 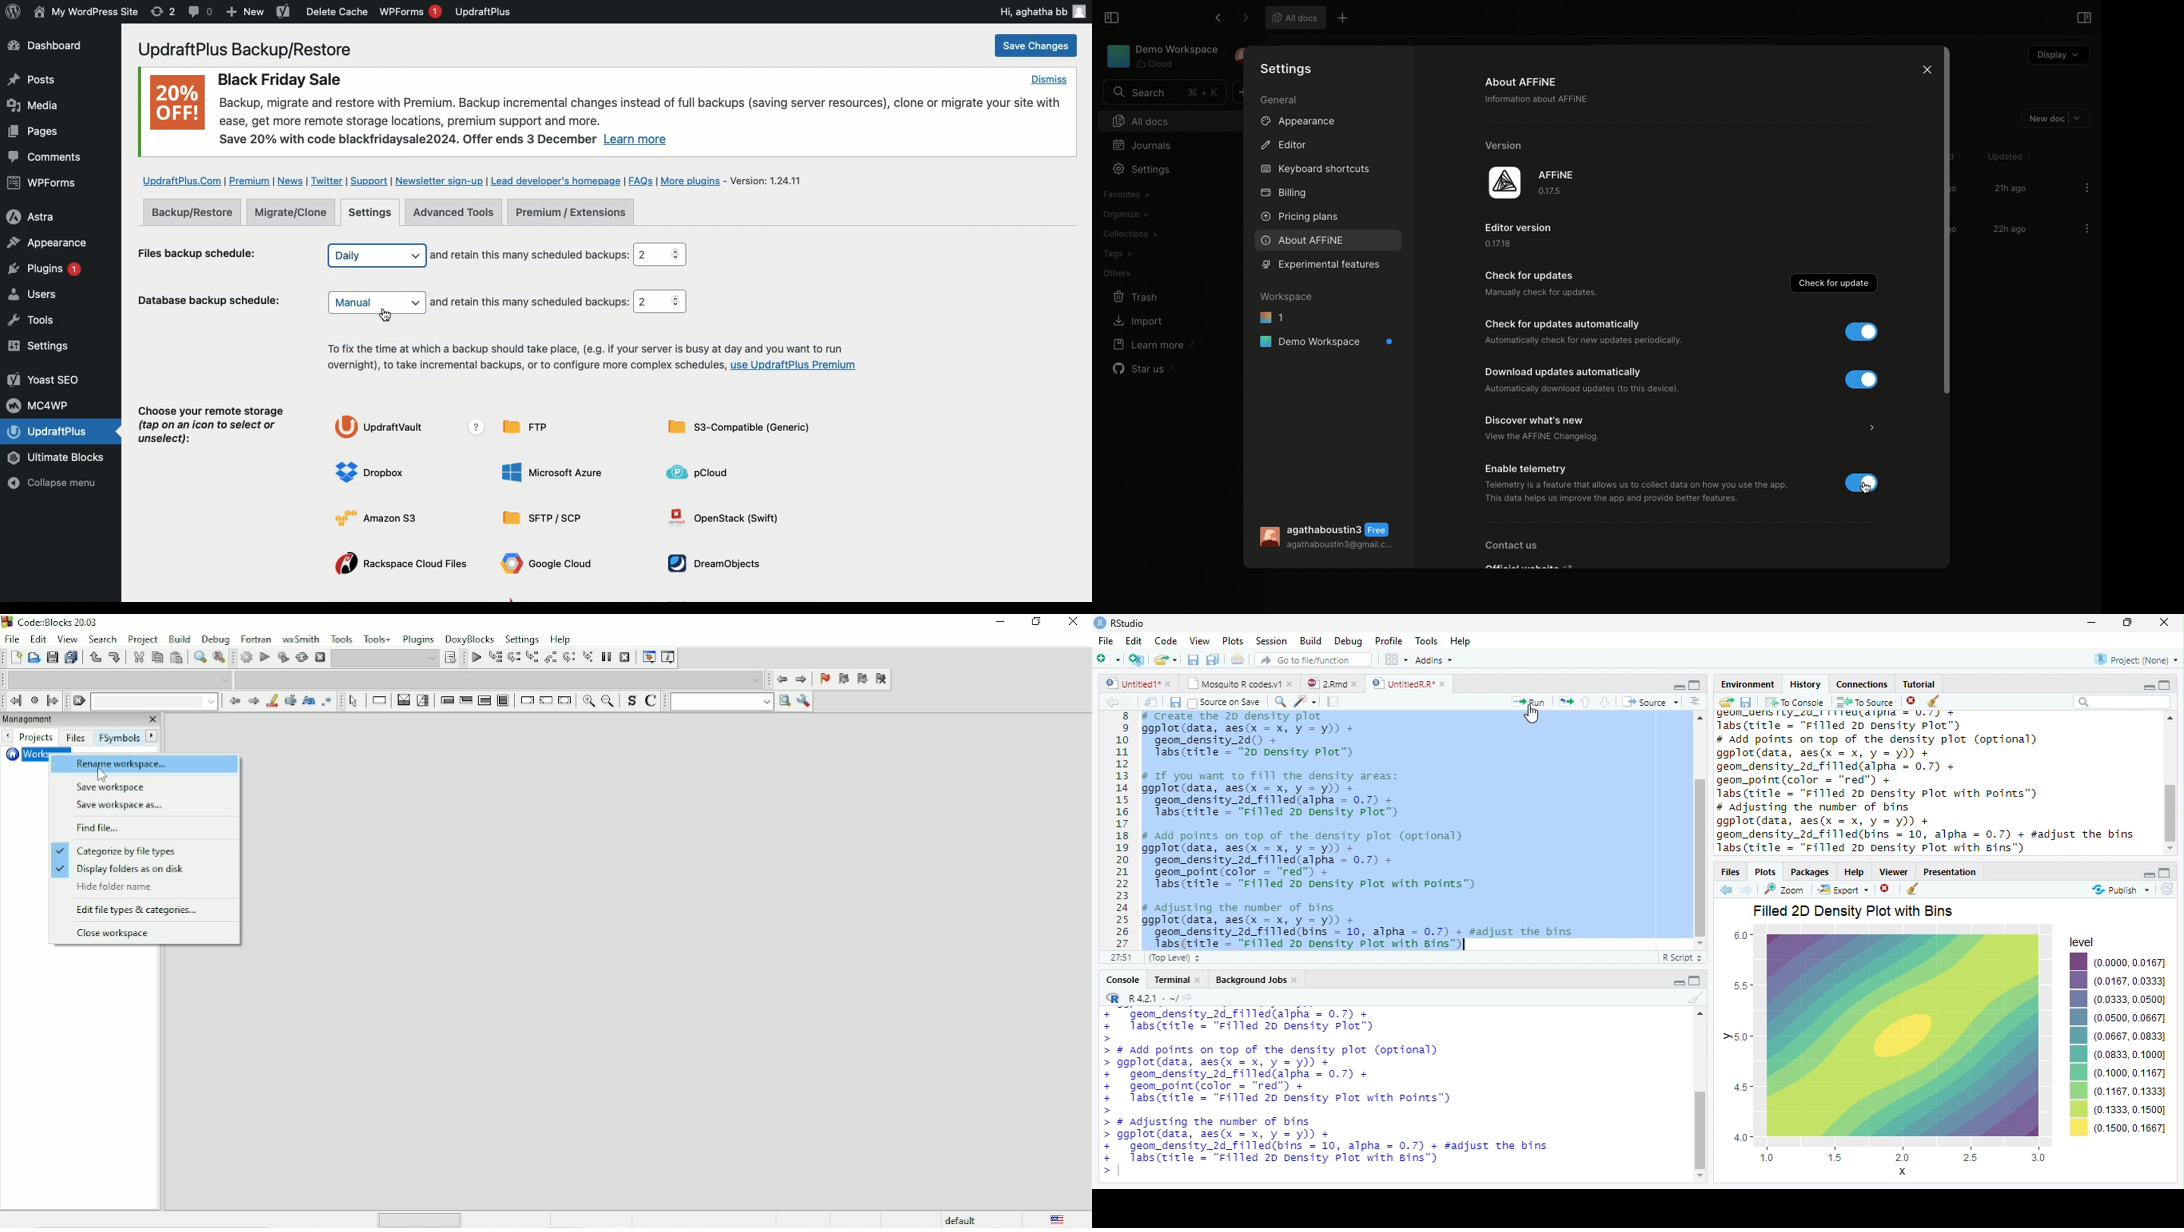 I want to click on default, so click(x=962, y=1219).